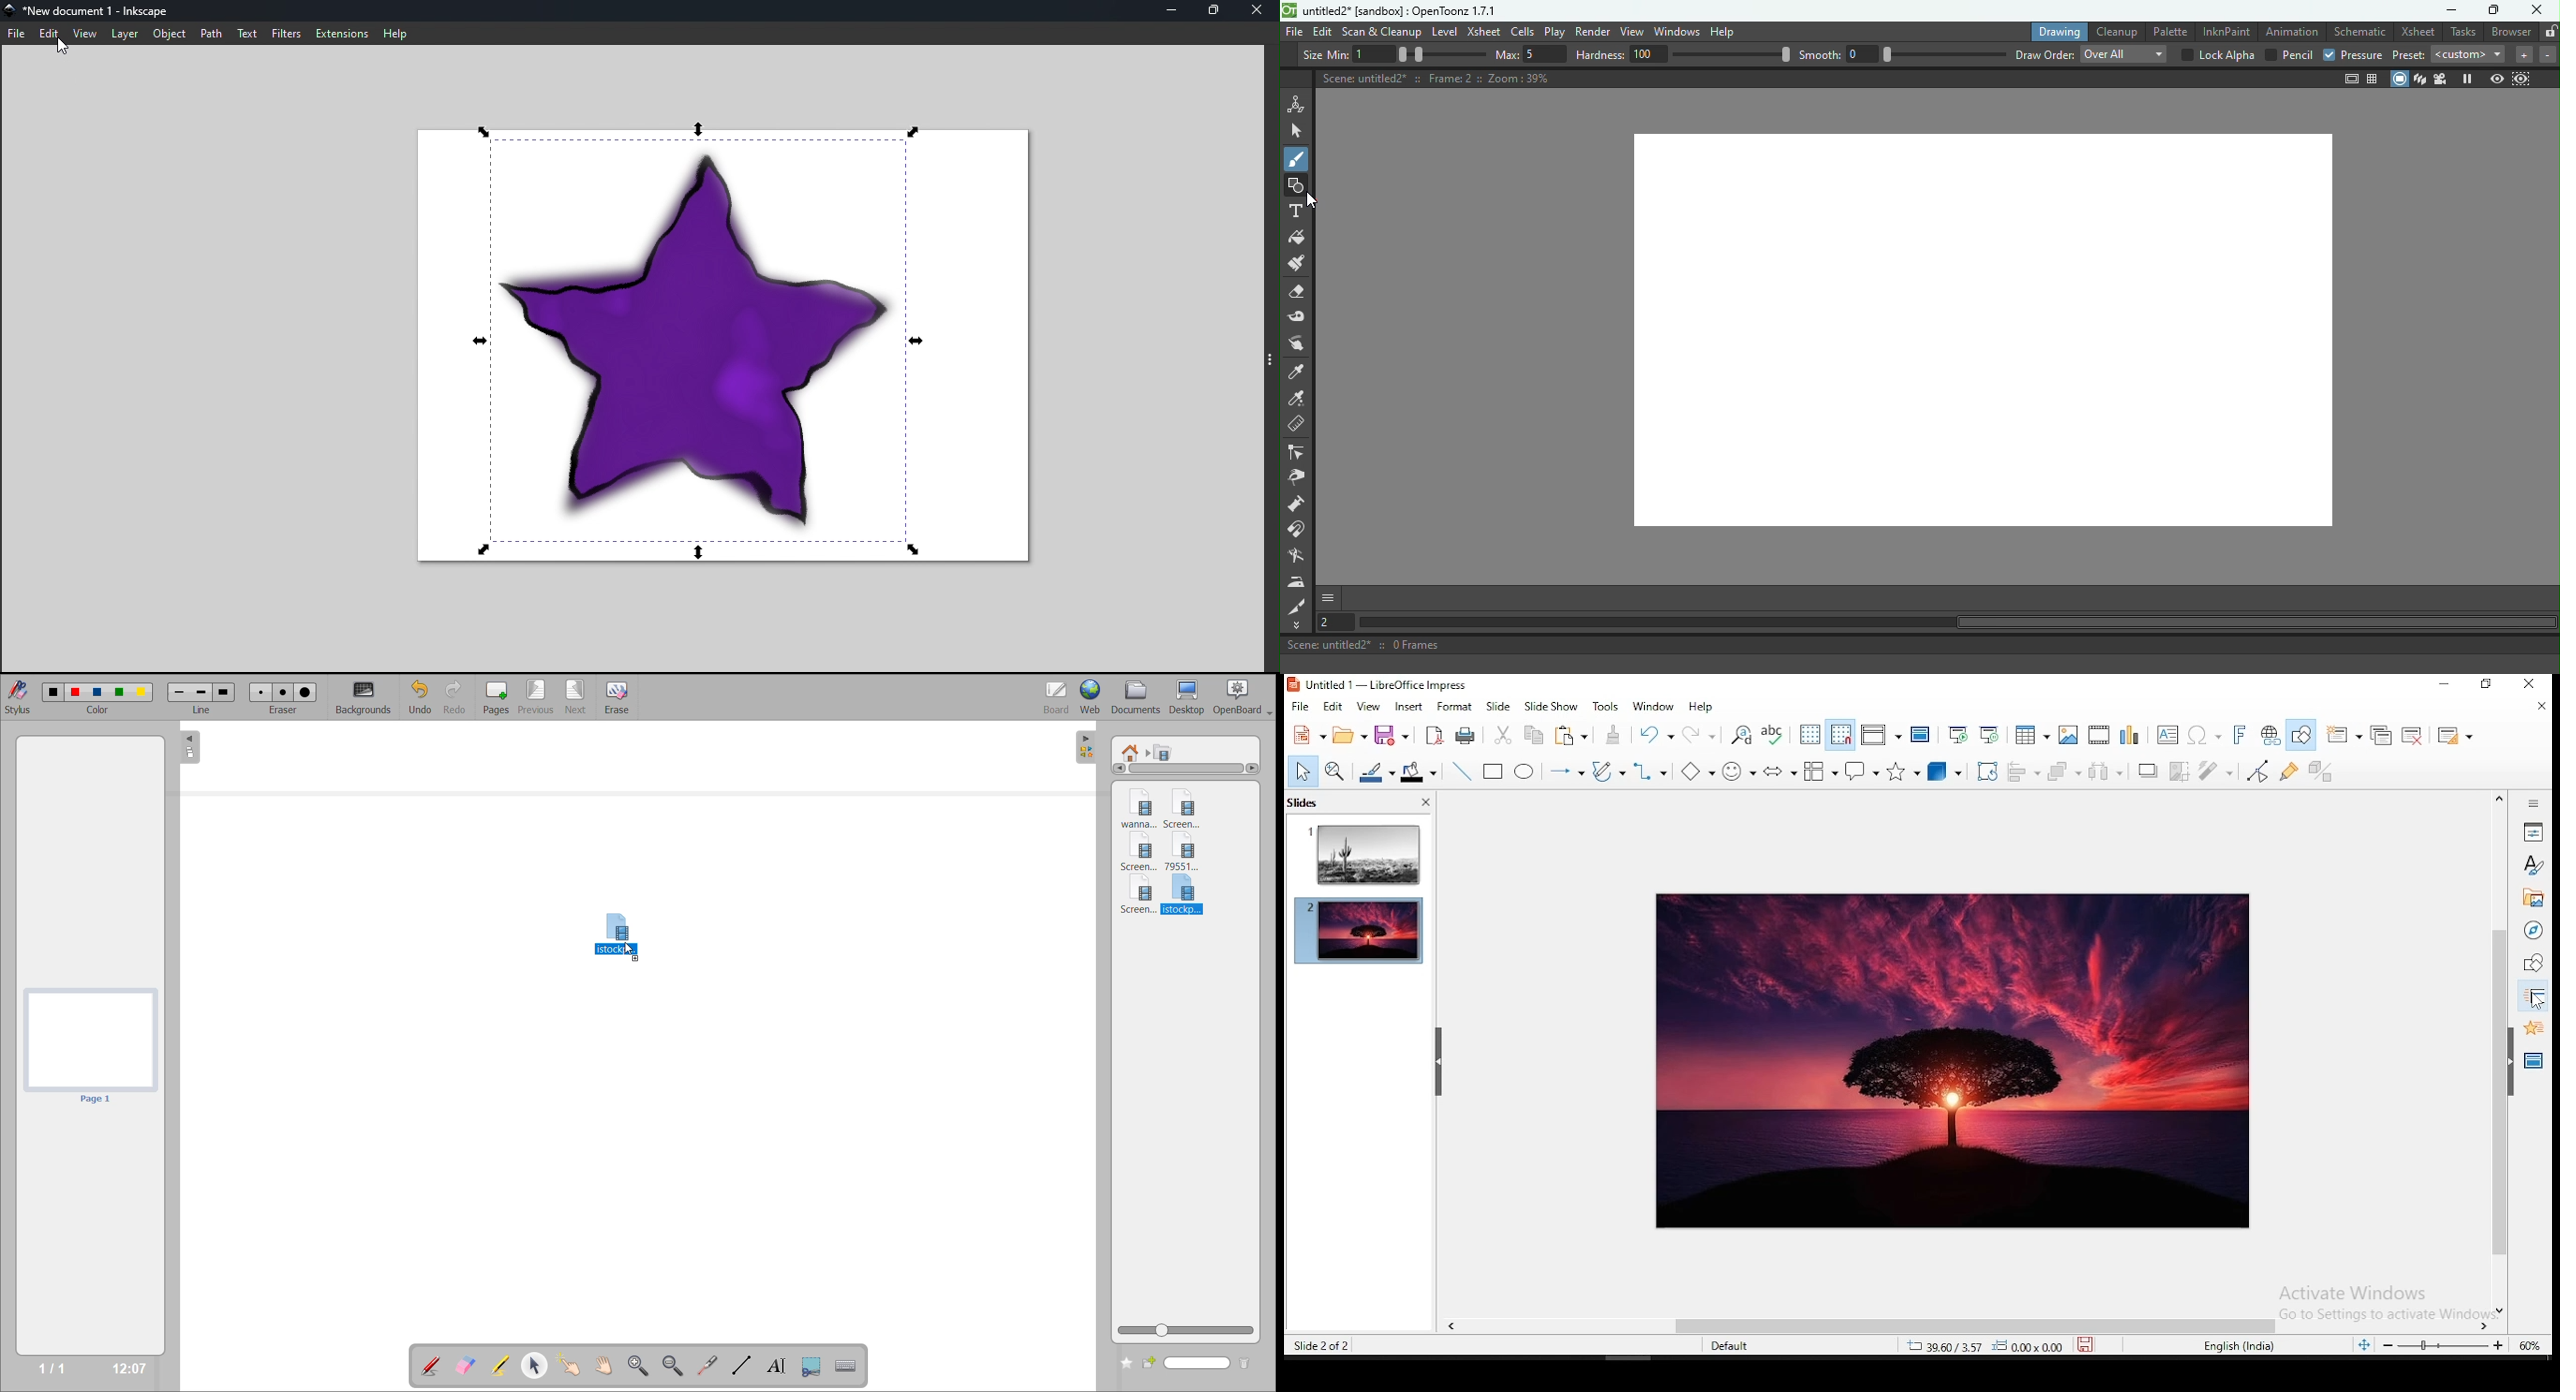 The image size is (2576, 1400). What do you see at coordinates (1389, 9) in the screenshot?
I see `untitled2* [sandbox] : OpenToonz 1.7.1` at bounding box center [1389, 9].